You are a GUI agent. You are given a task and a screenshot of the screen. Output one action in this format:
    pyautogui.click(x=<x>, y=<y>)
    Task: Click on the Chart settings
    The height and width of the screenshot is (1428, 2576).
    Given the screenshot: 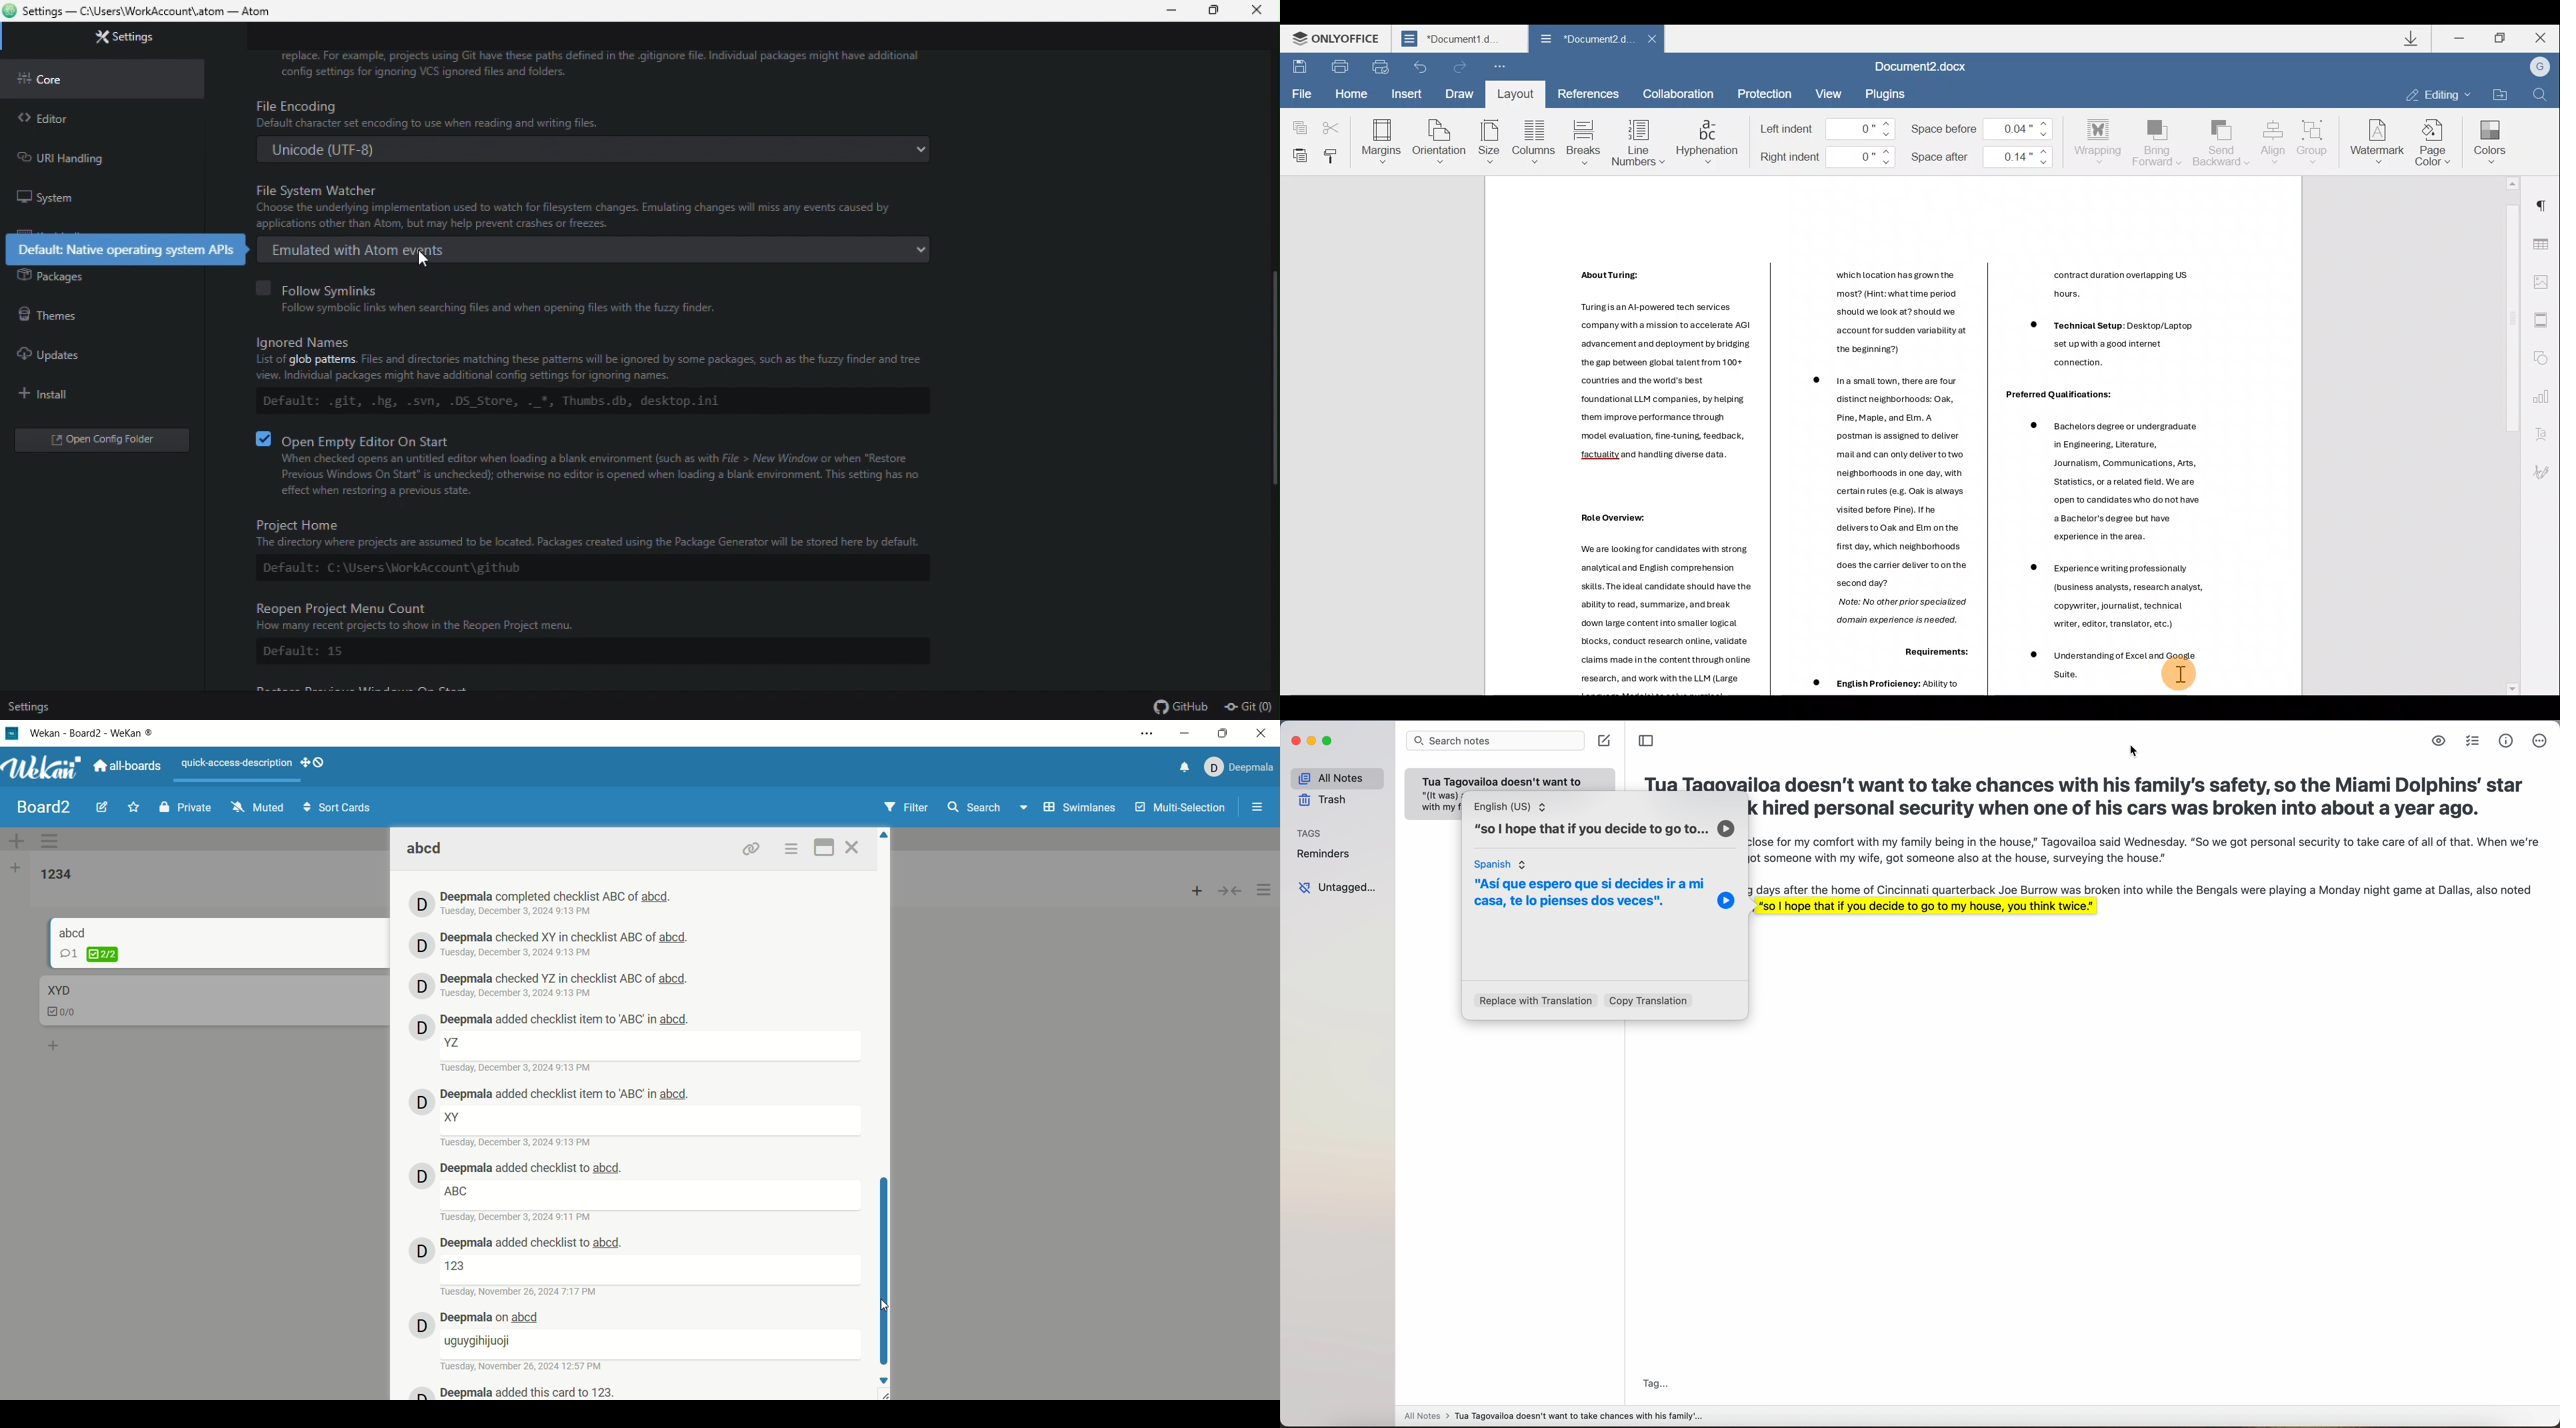 What is the action you would take?
    pyautogui.click(x=2547, y=397)
    